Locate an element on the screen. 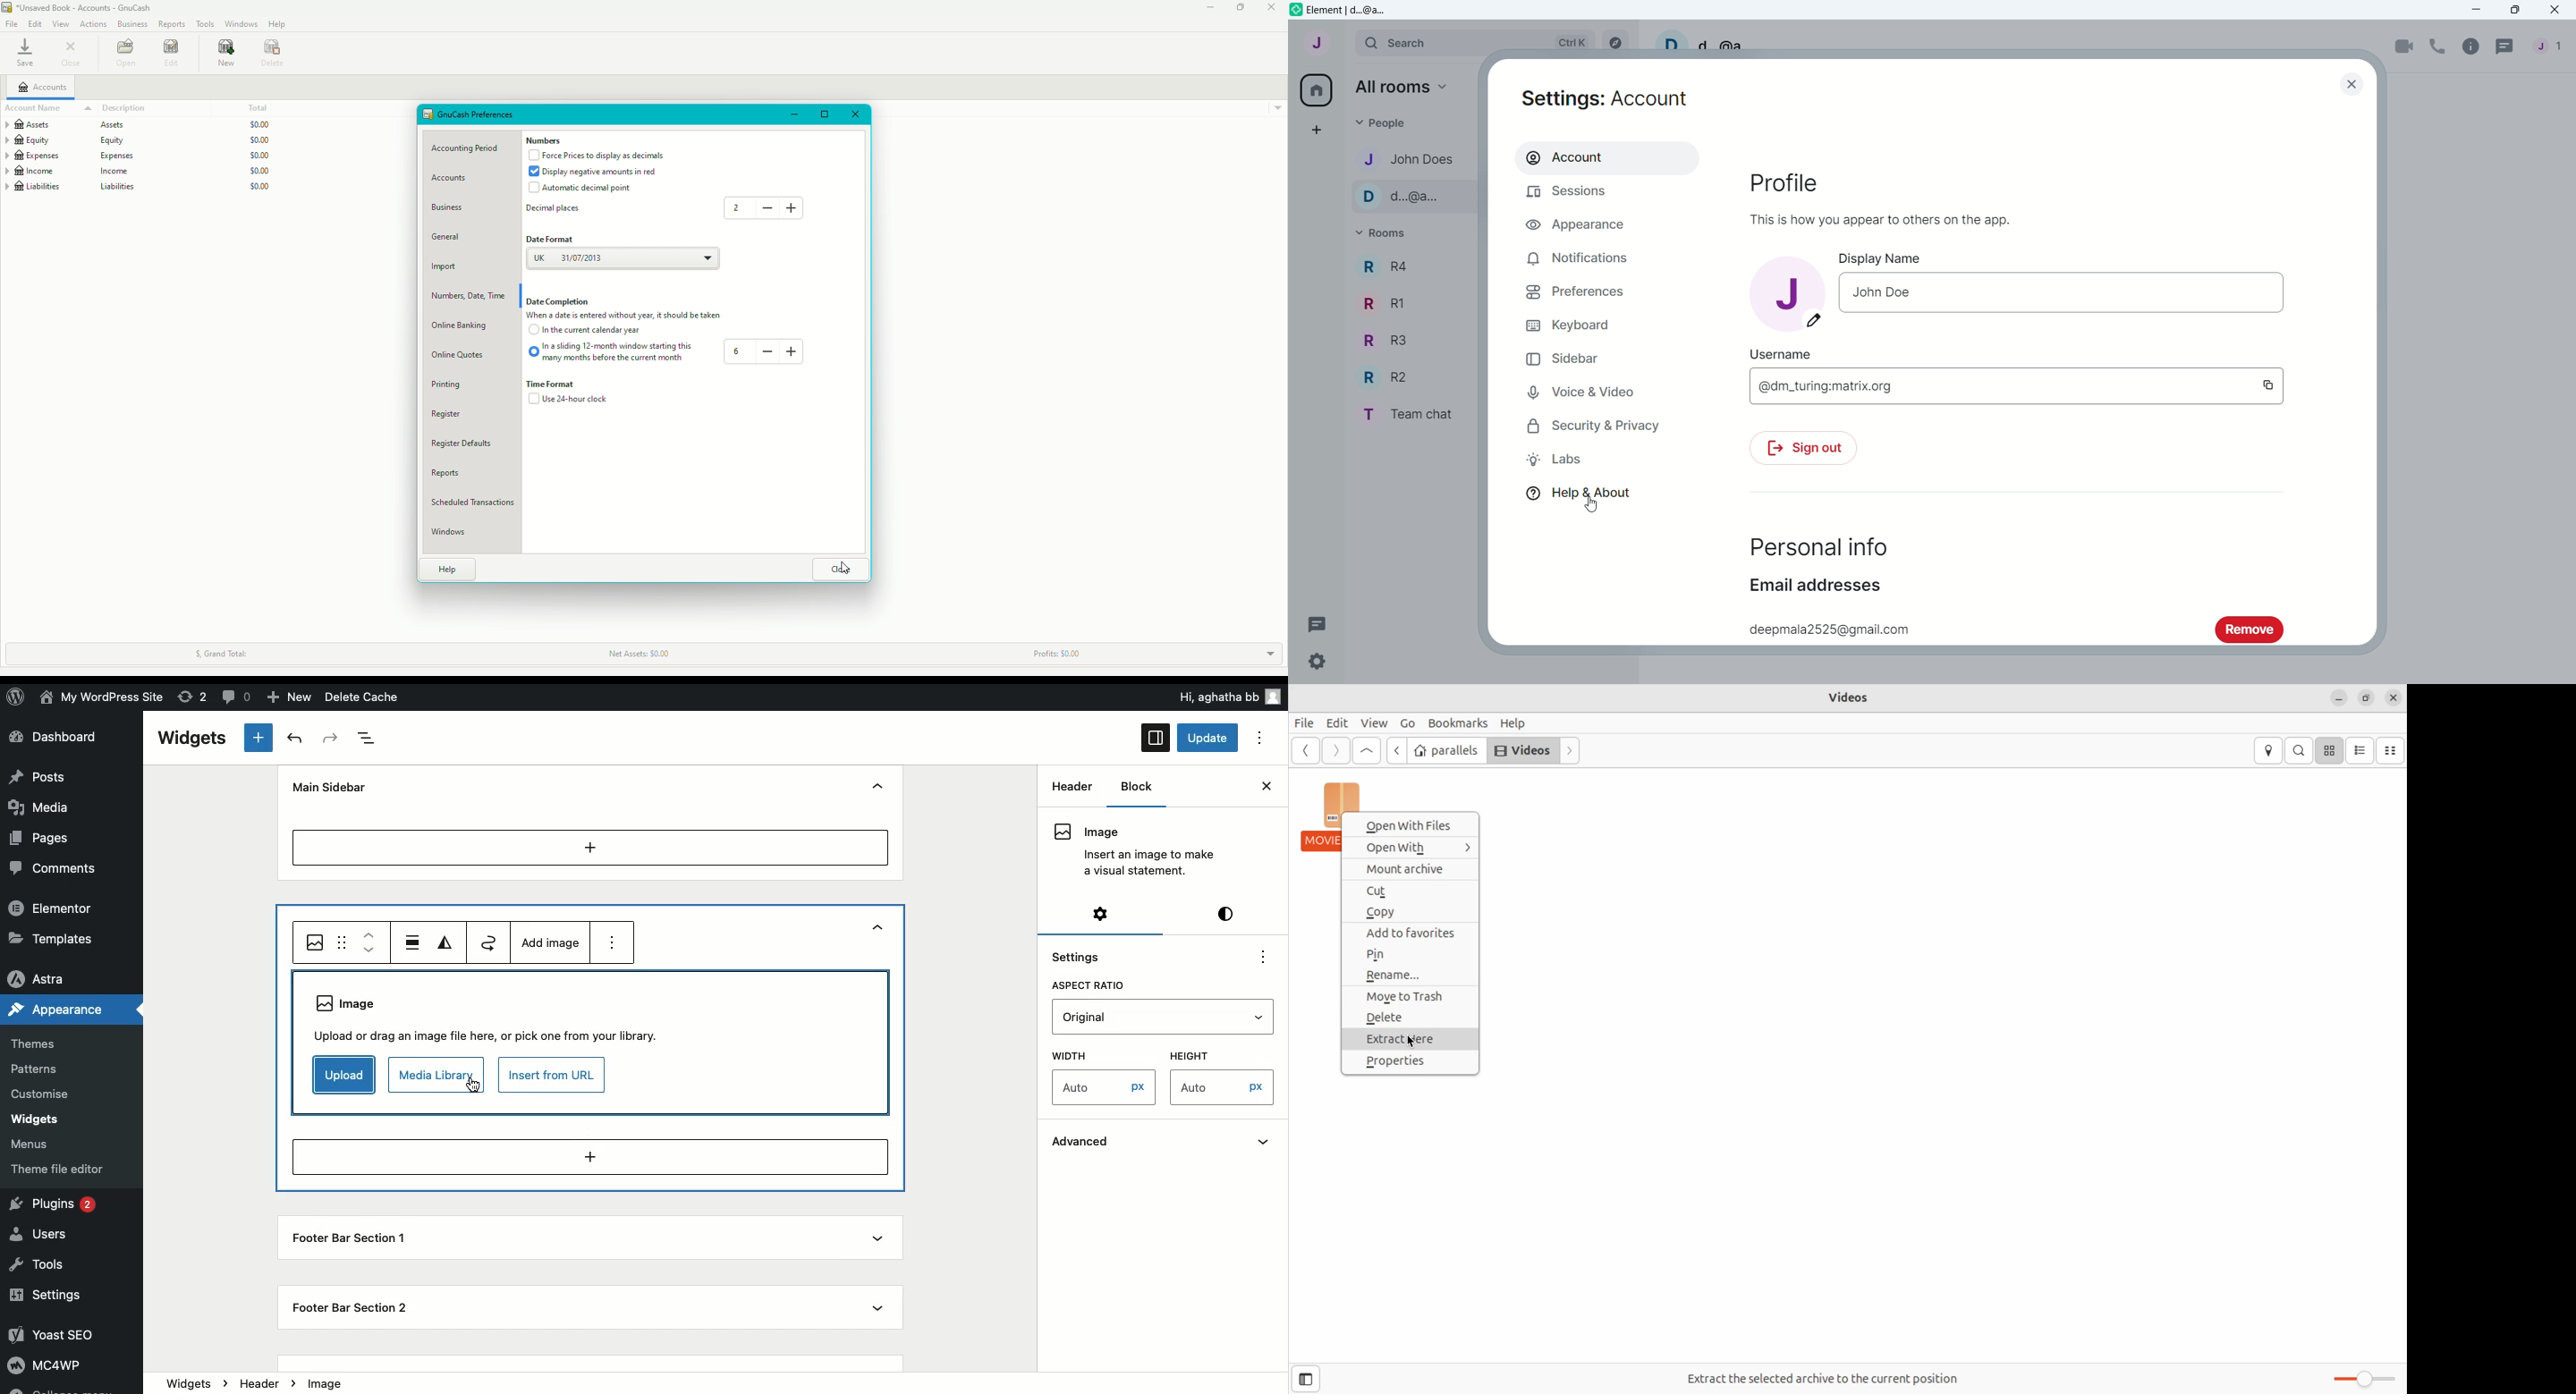  Style is located at coordinates (1228, 913).